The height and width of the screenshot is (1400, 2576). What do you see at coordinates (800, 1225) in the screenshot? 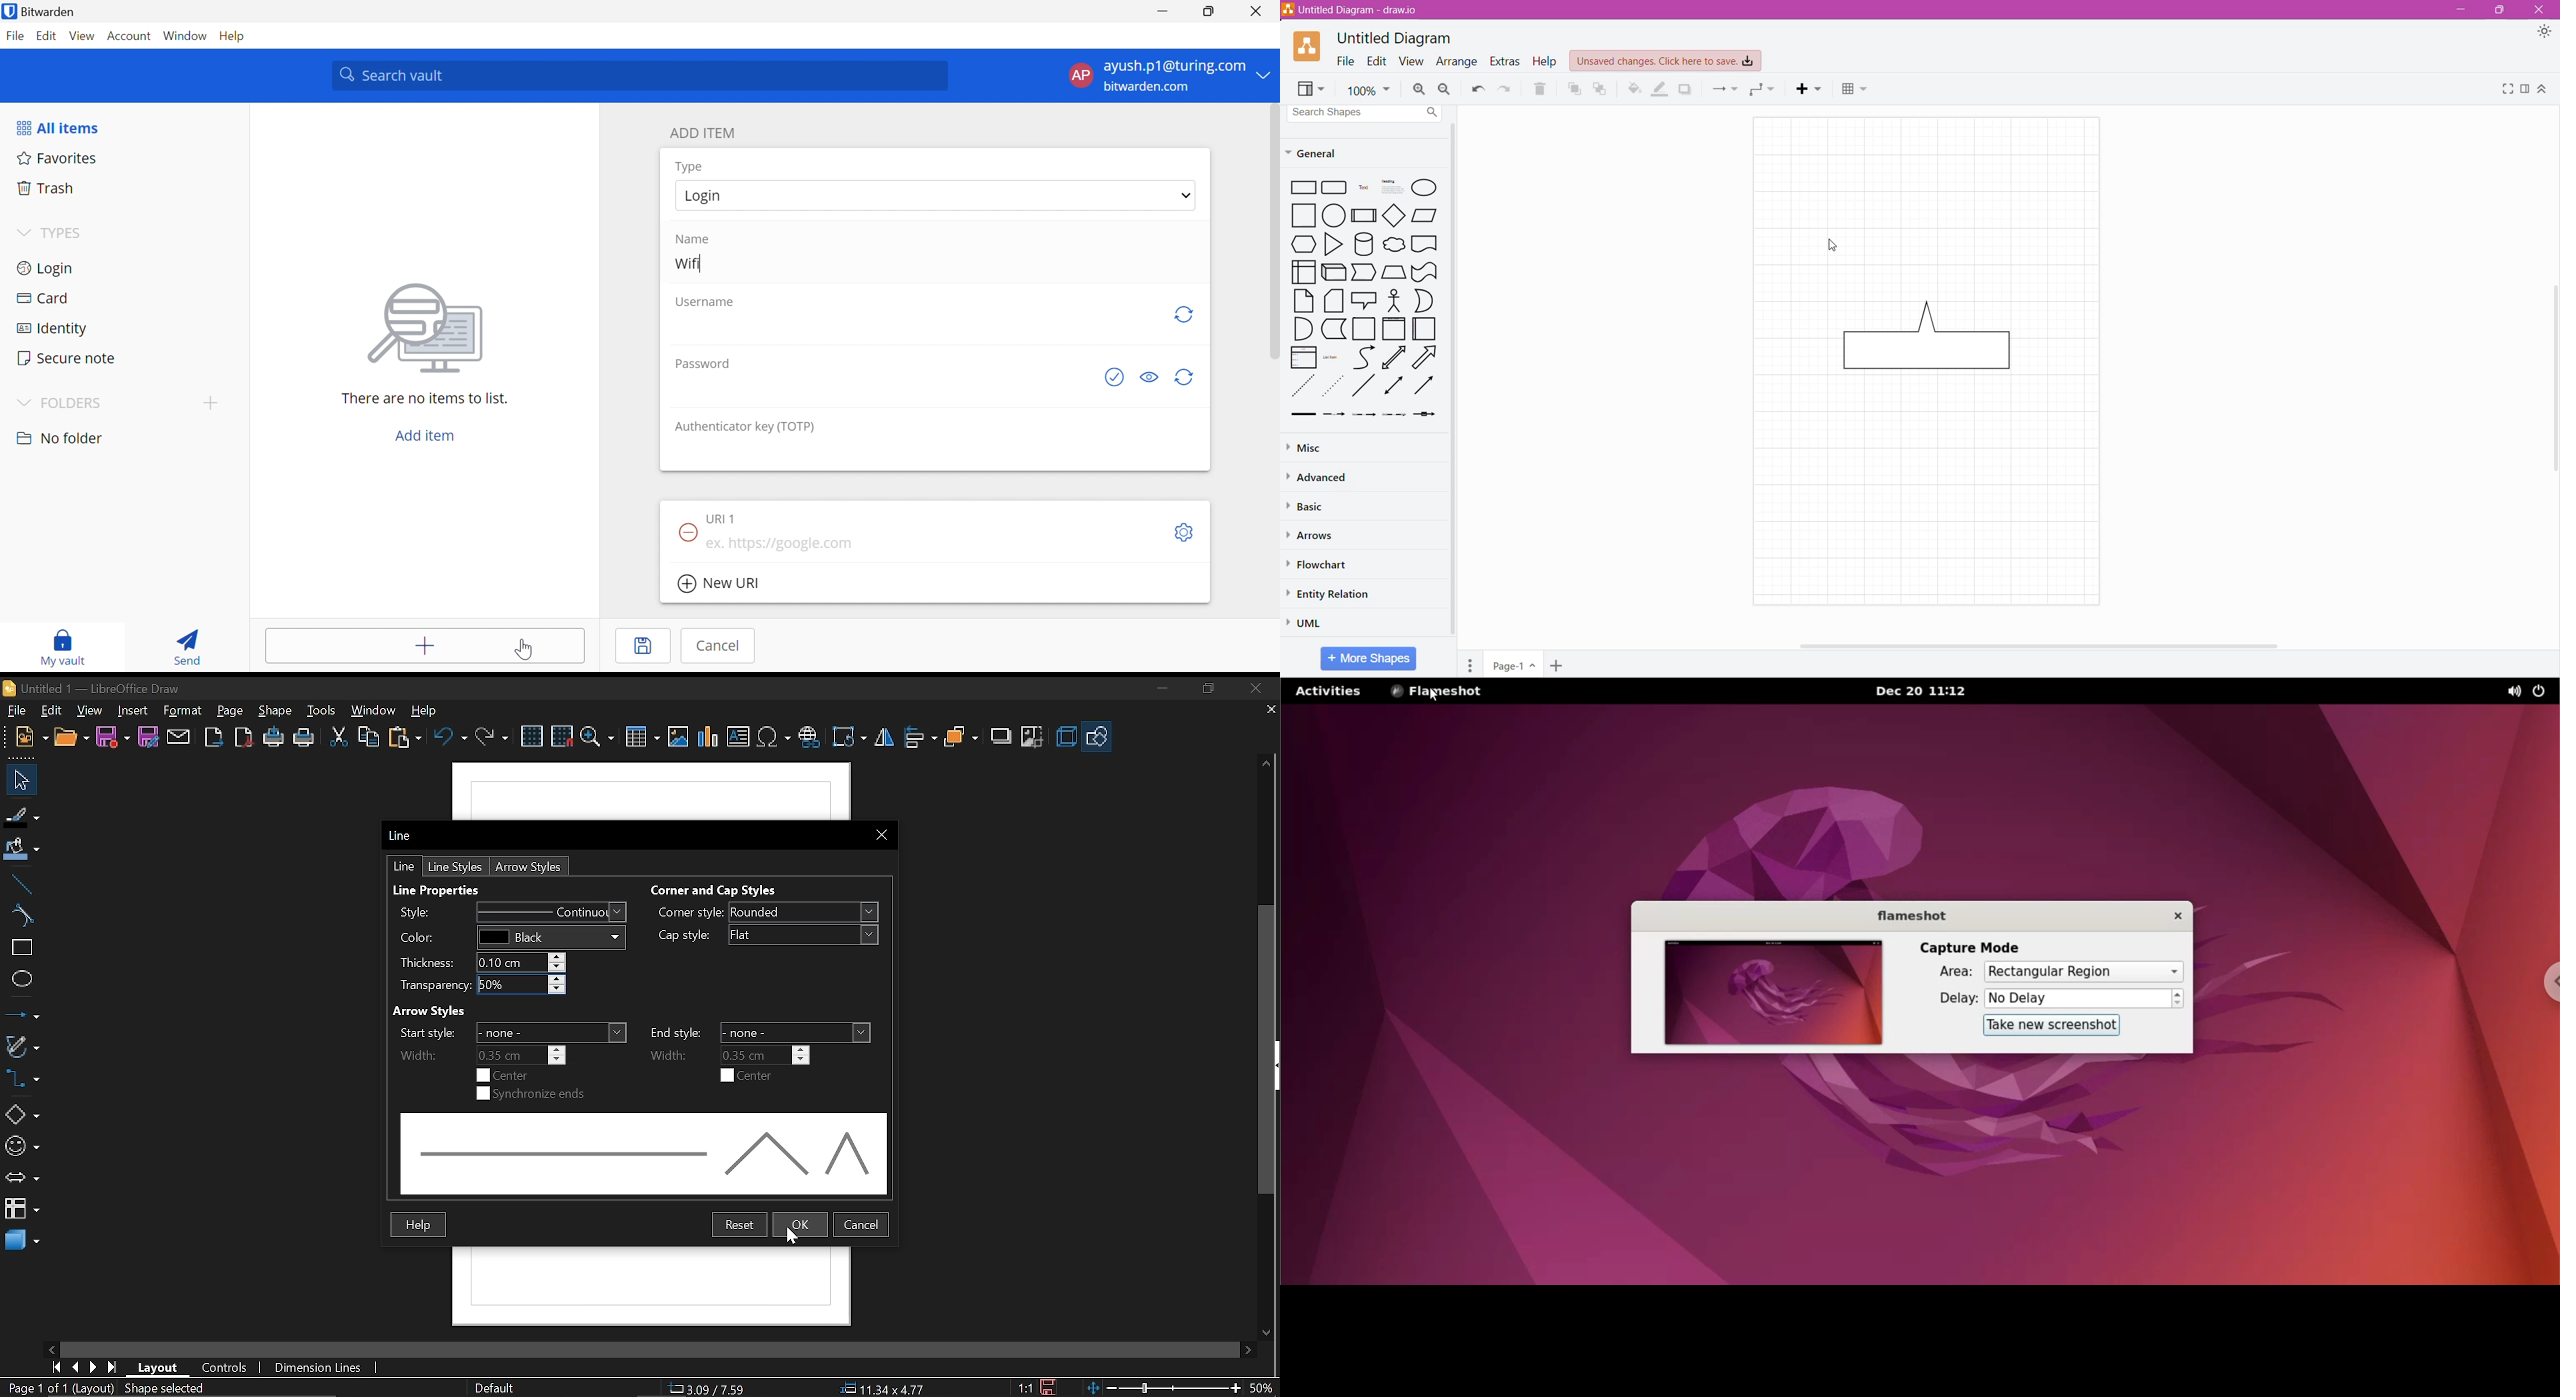
I see `Ok` at bounding box center [800, 1225].